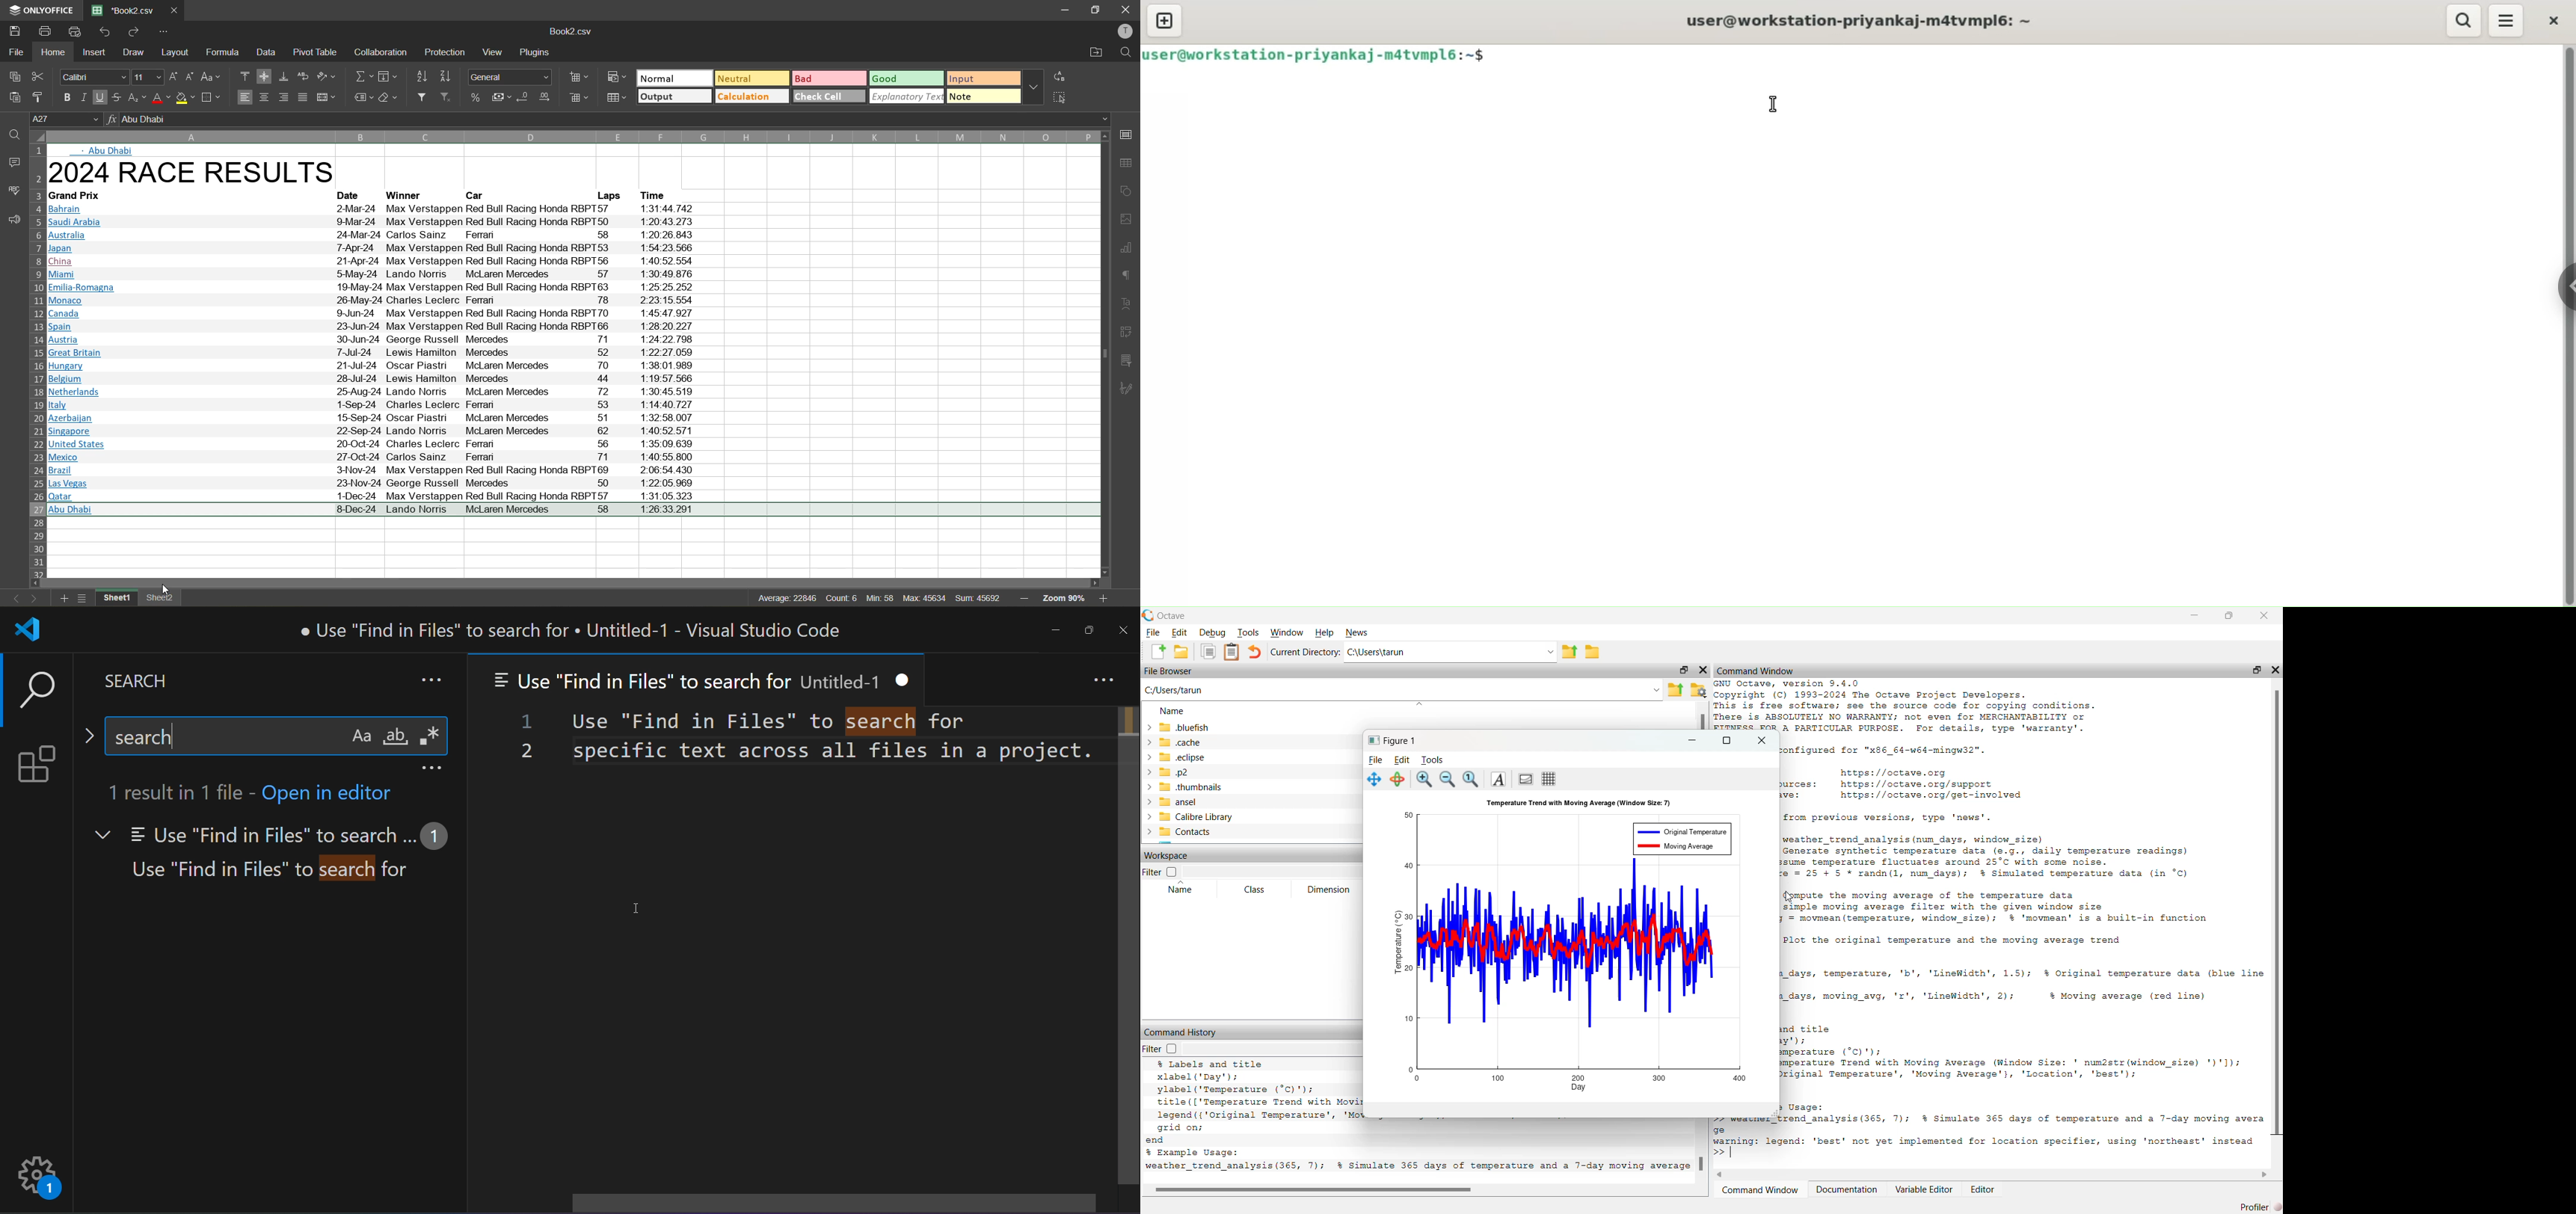  What do you see at coordinates (1036, 88) in the screenshot?
I see `more options` at bounding box center [1036, 88].